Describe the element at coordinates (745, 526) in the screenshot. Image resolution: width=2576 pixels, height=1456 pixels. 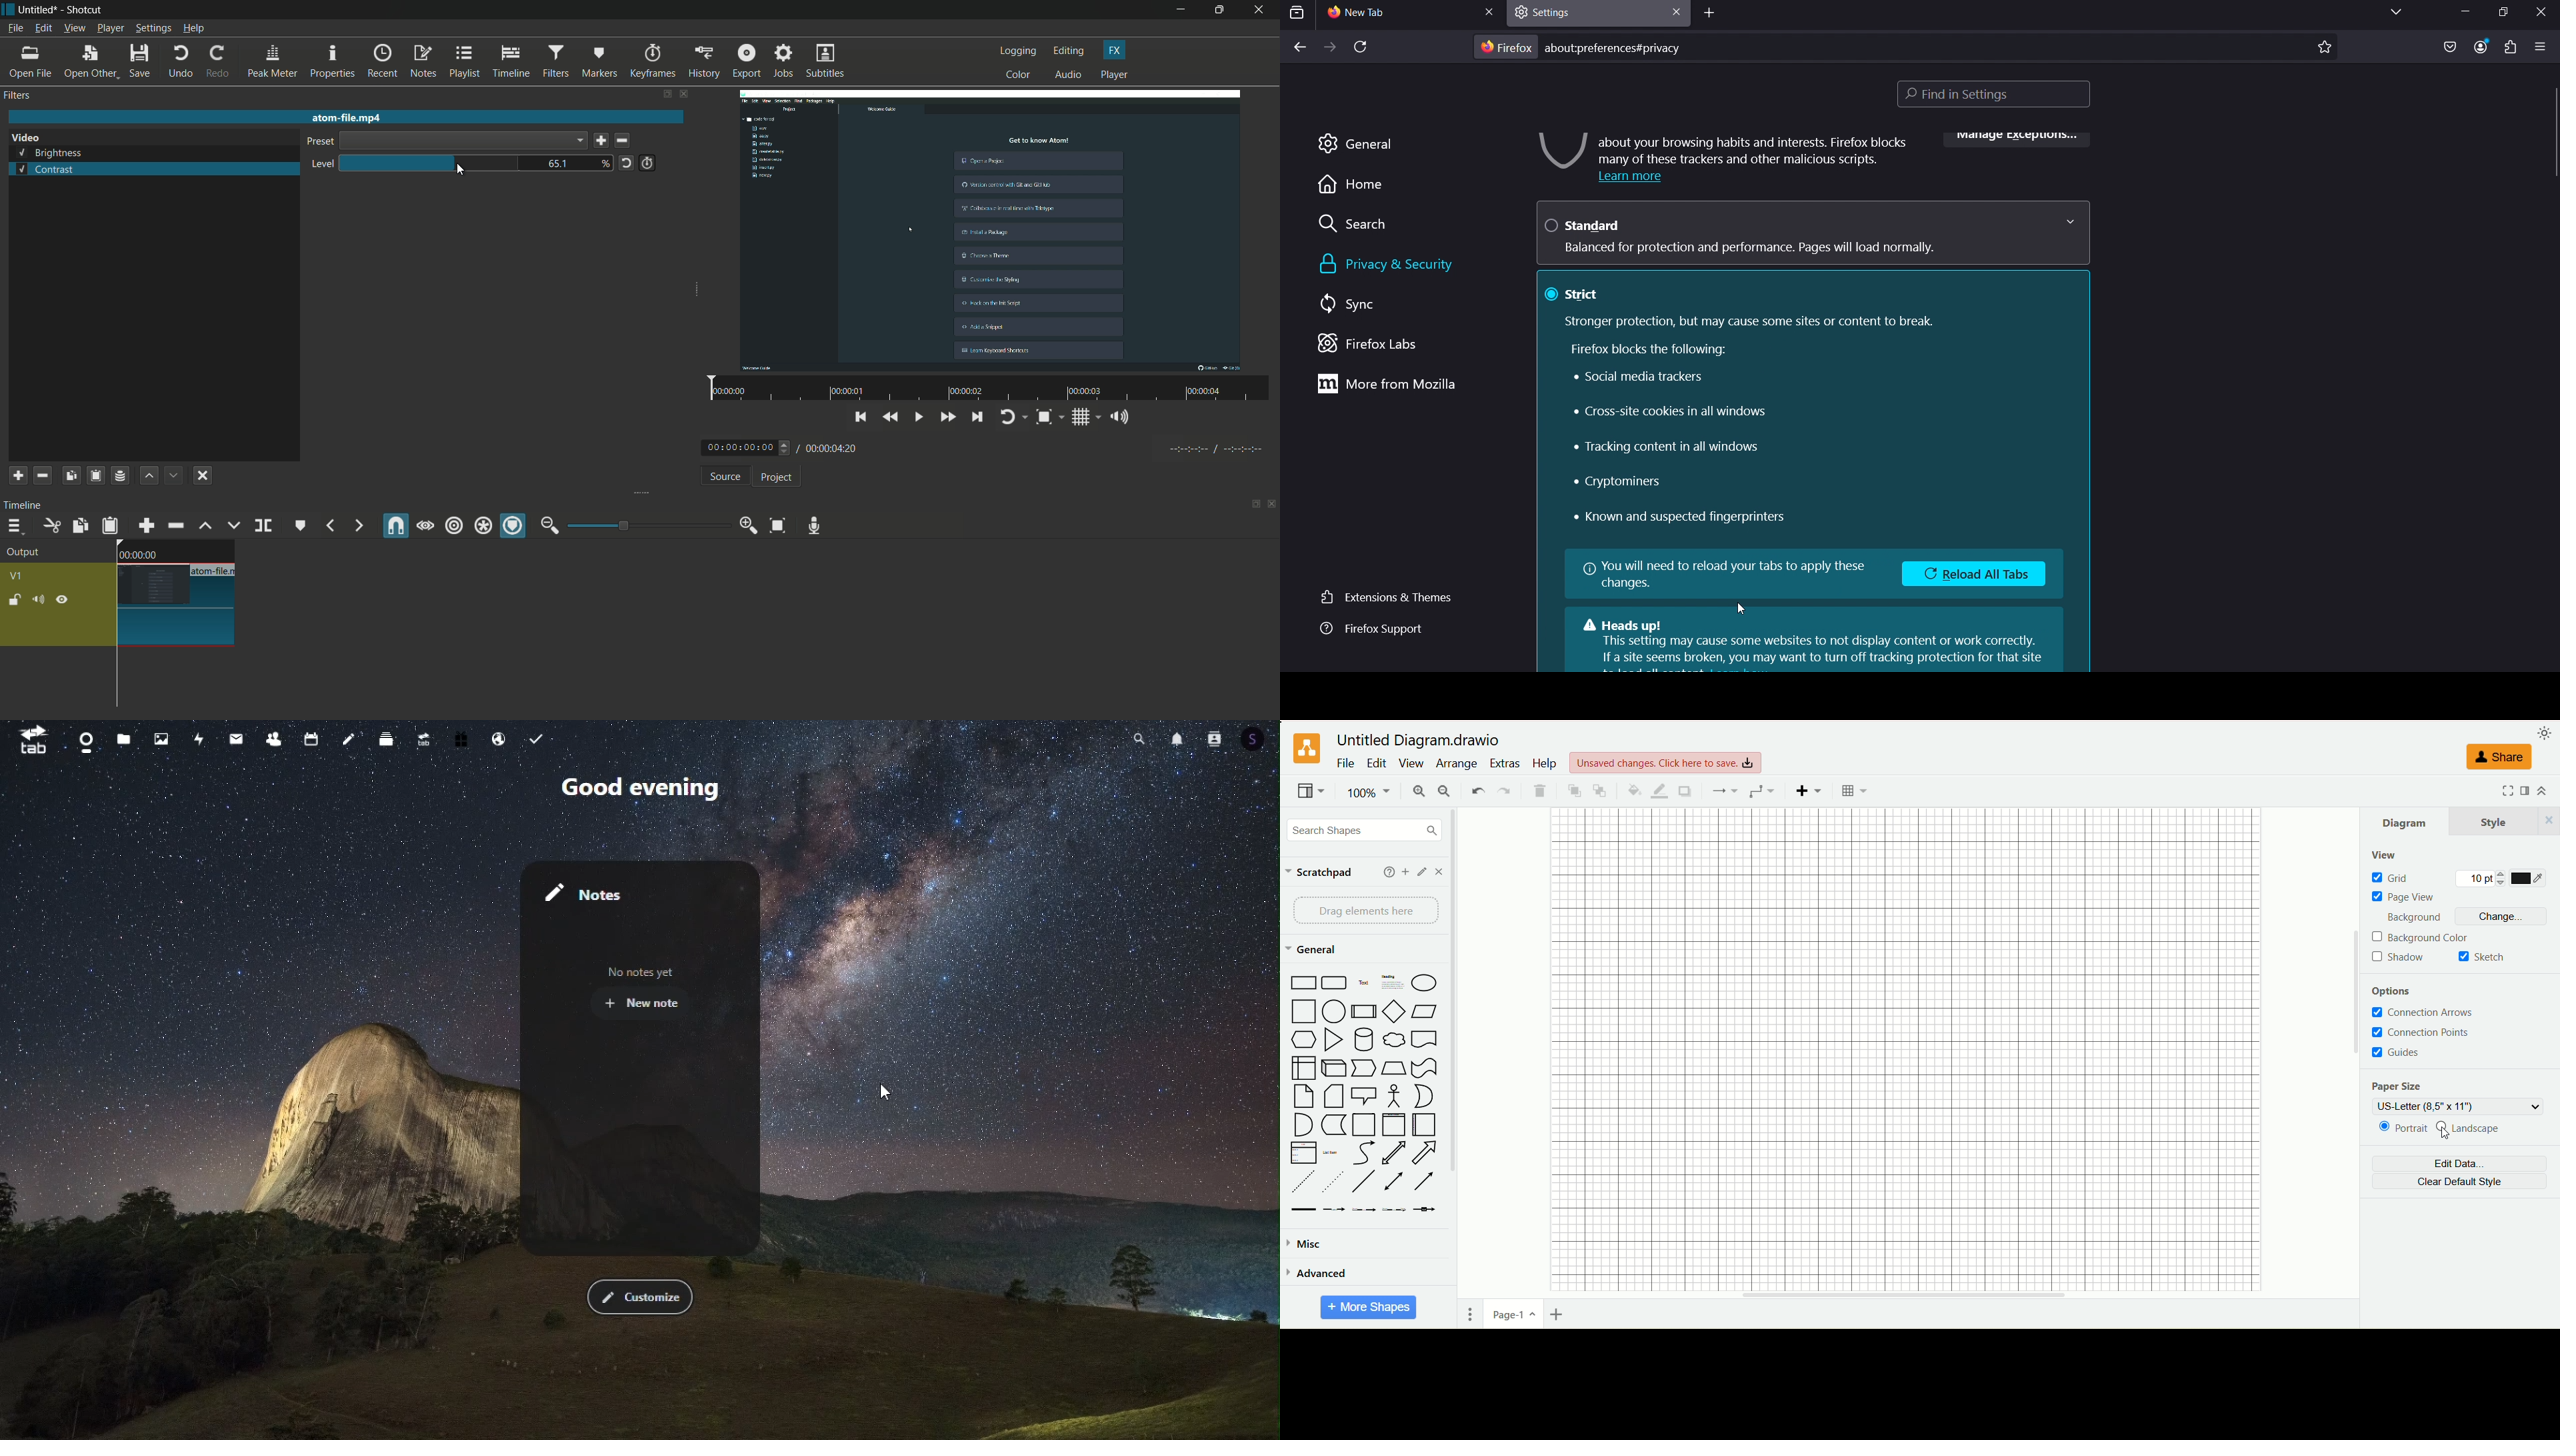
I see `zoom in` at that location.